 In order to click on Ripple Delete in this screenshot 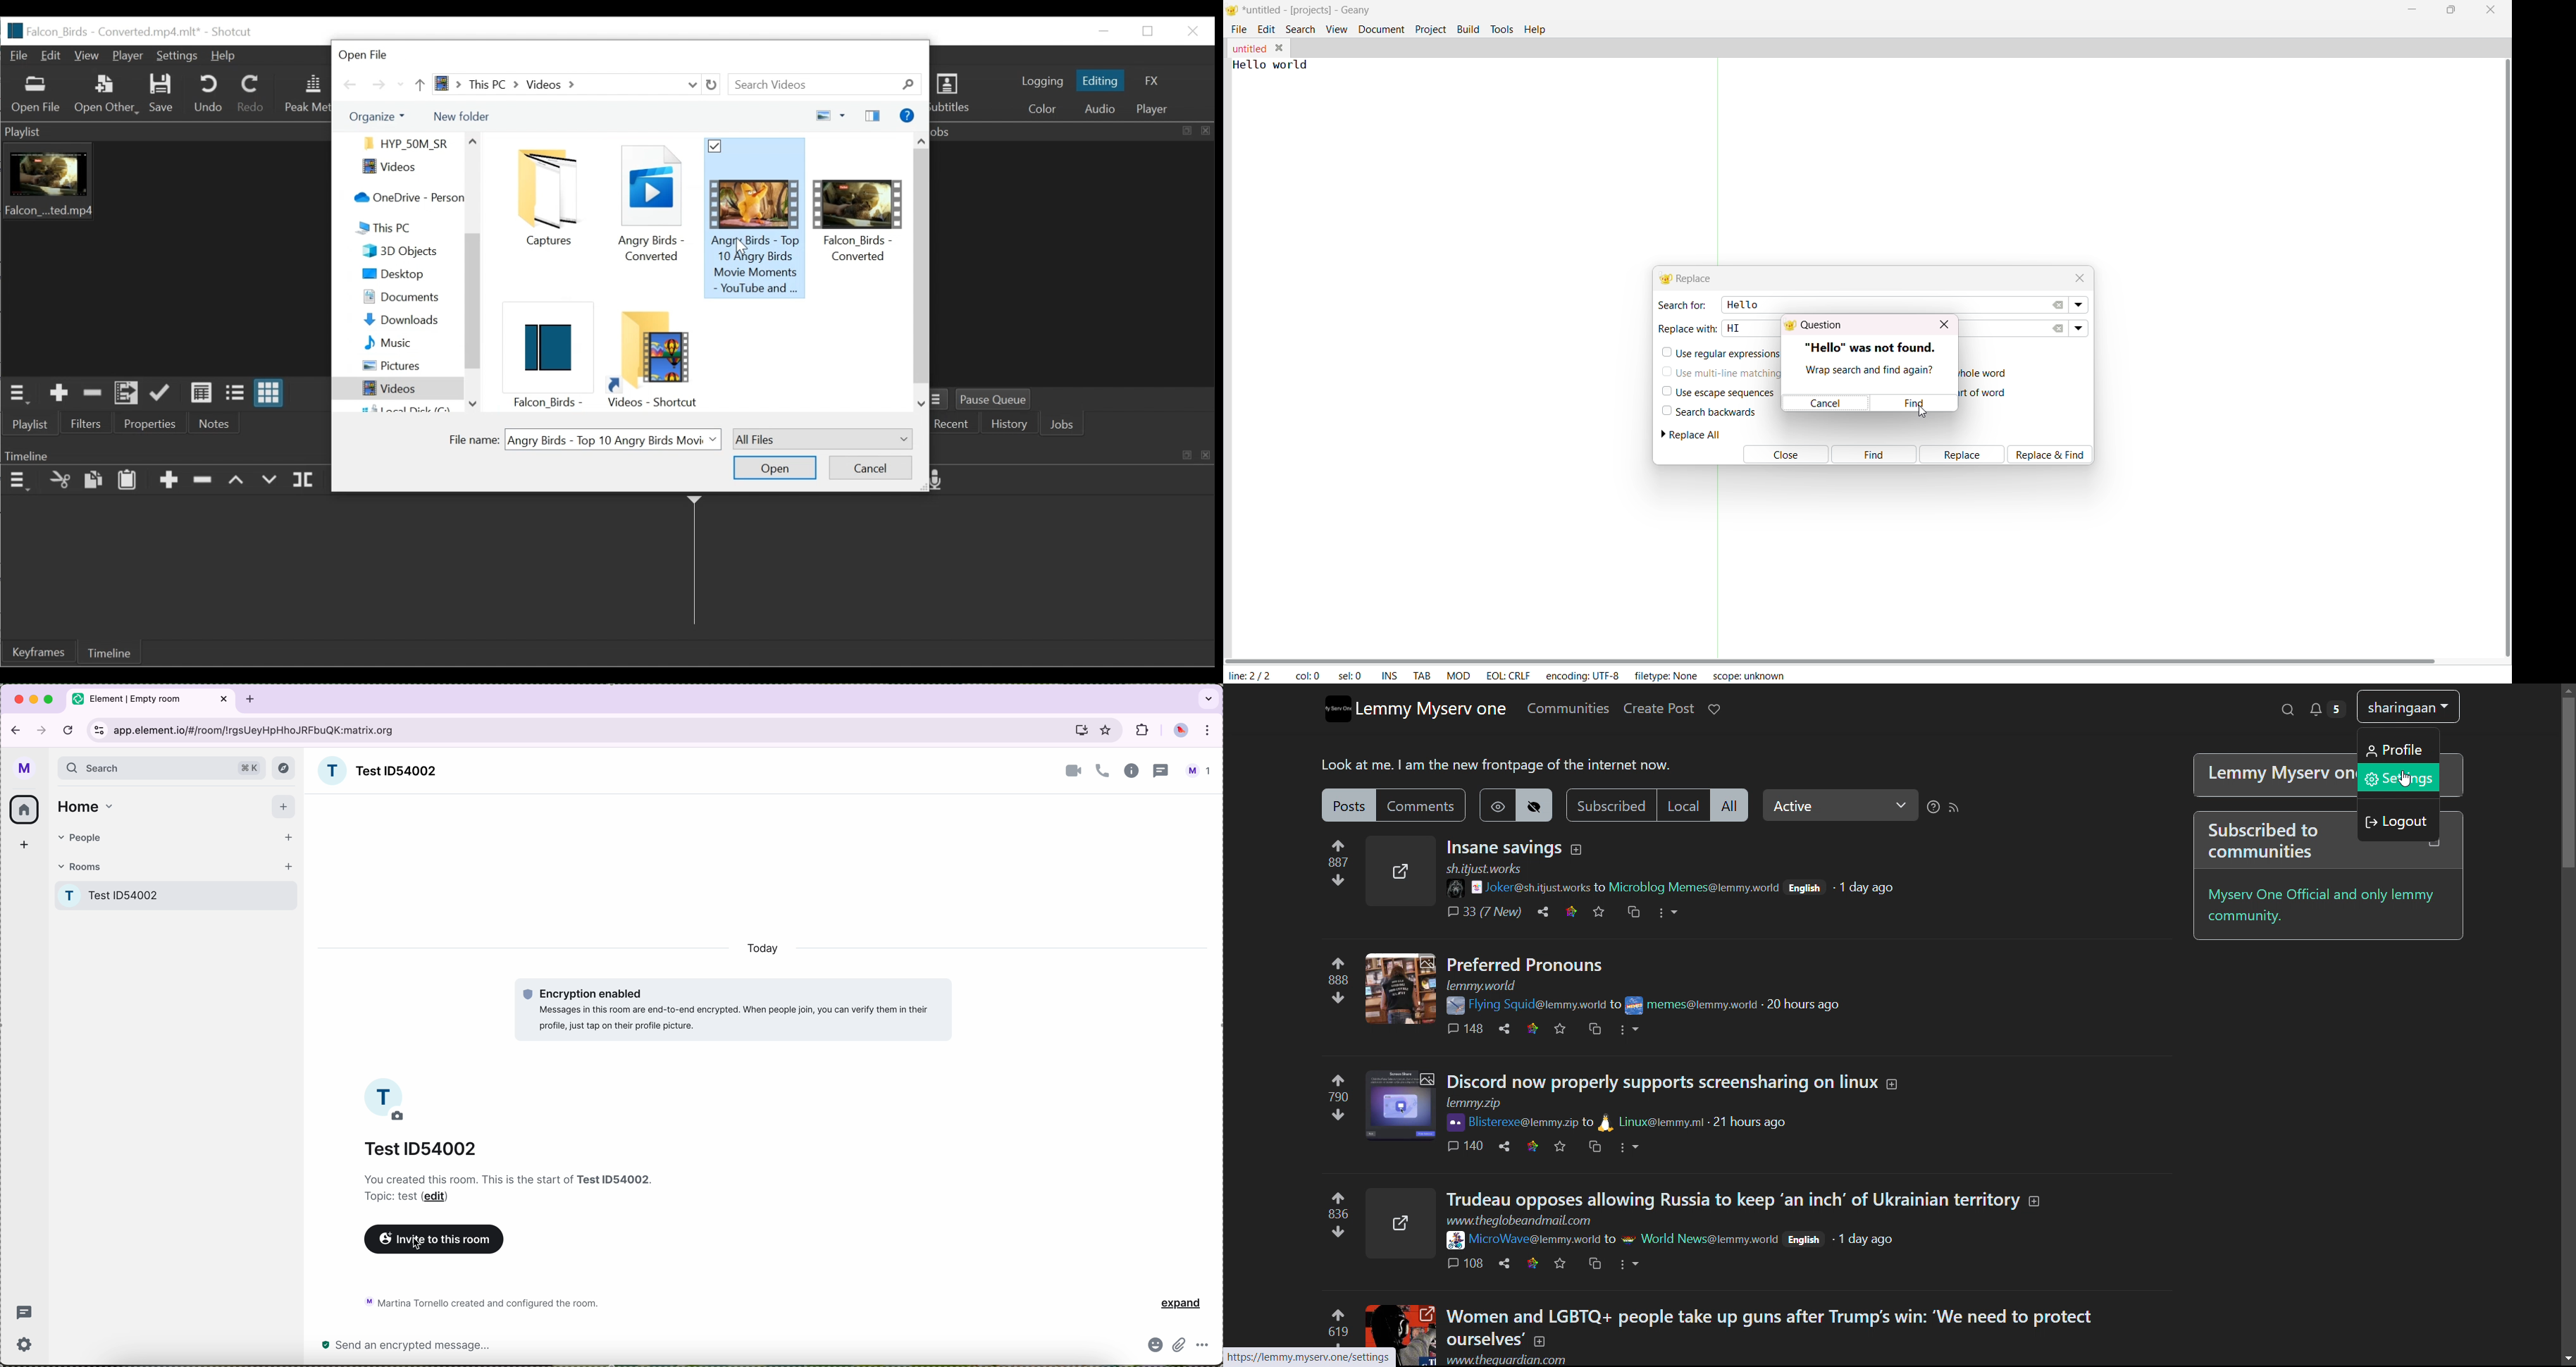, I will do `click(204, 483)`.